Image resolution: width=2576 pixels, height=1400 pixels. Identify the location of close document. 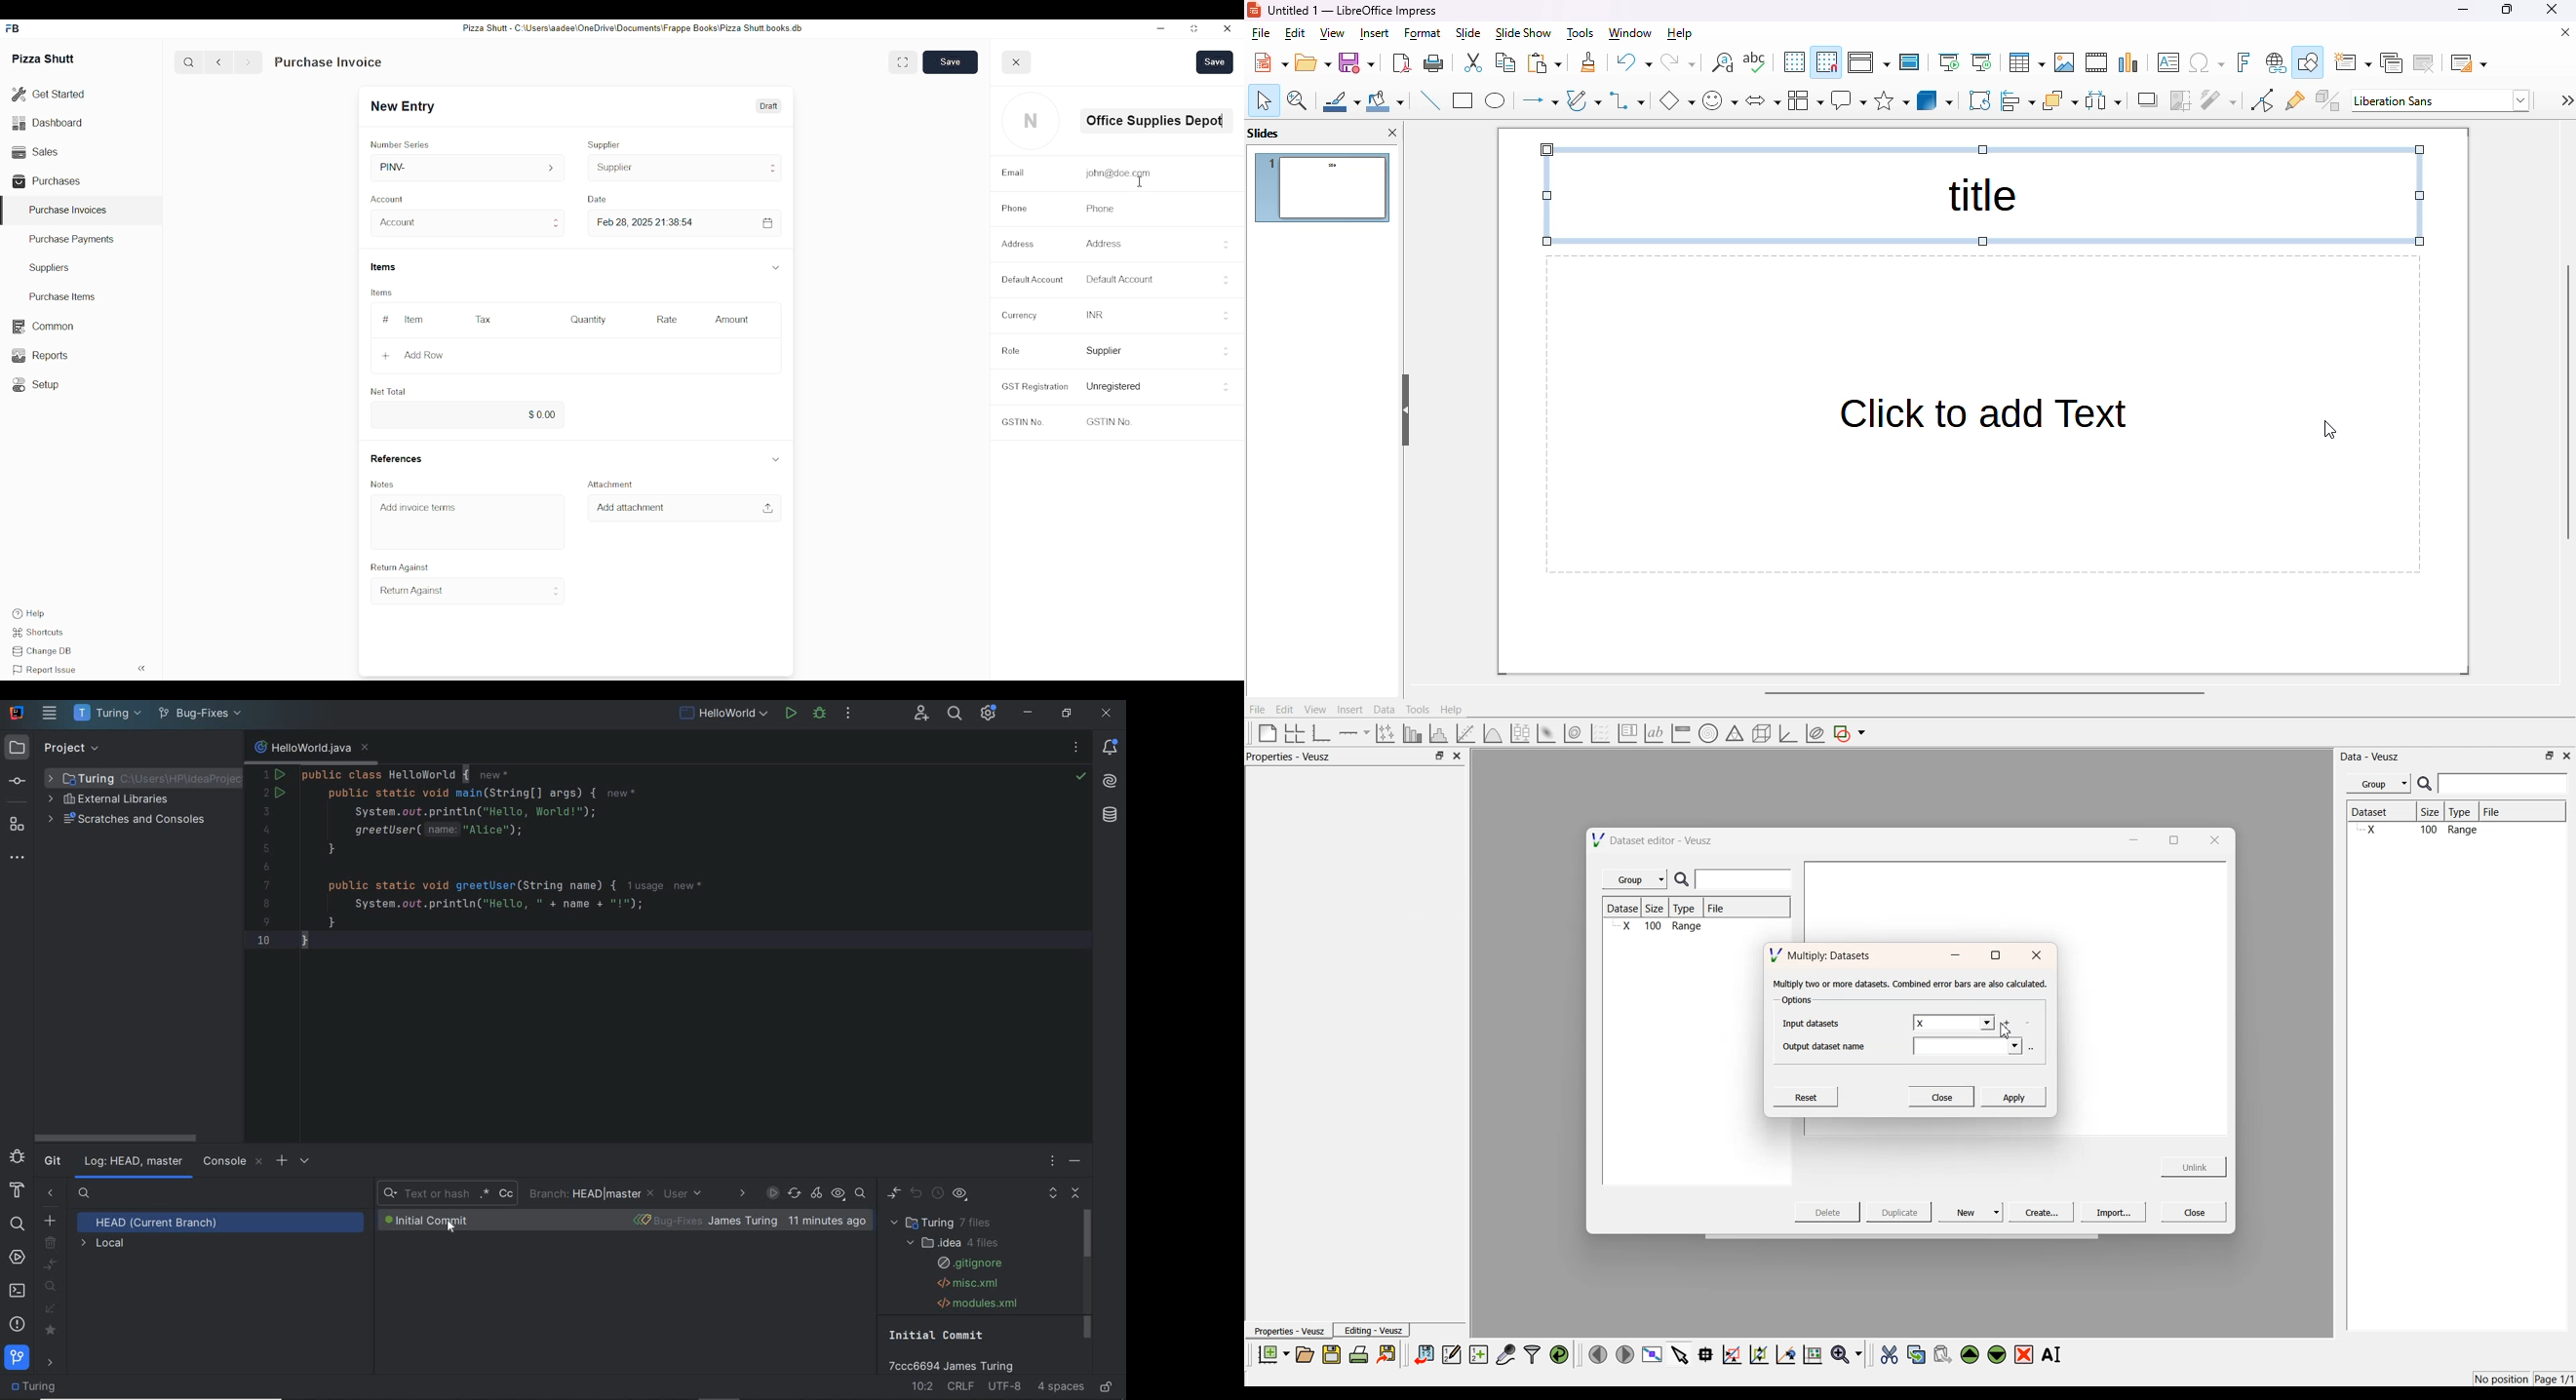
(2561, 32).